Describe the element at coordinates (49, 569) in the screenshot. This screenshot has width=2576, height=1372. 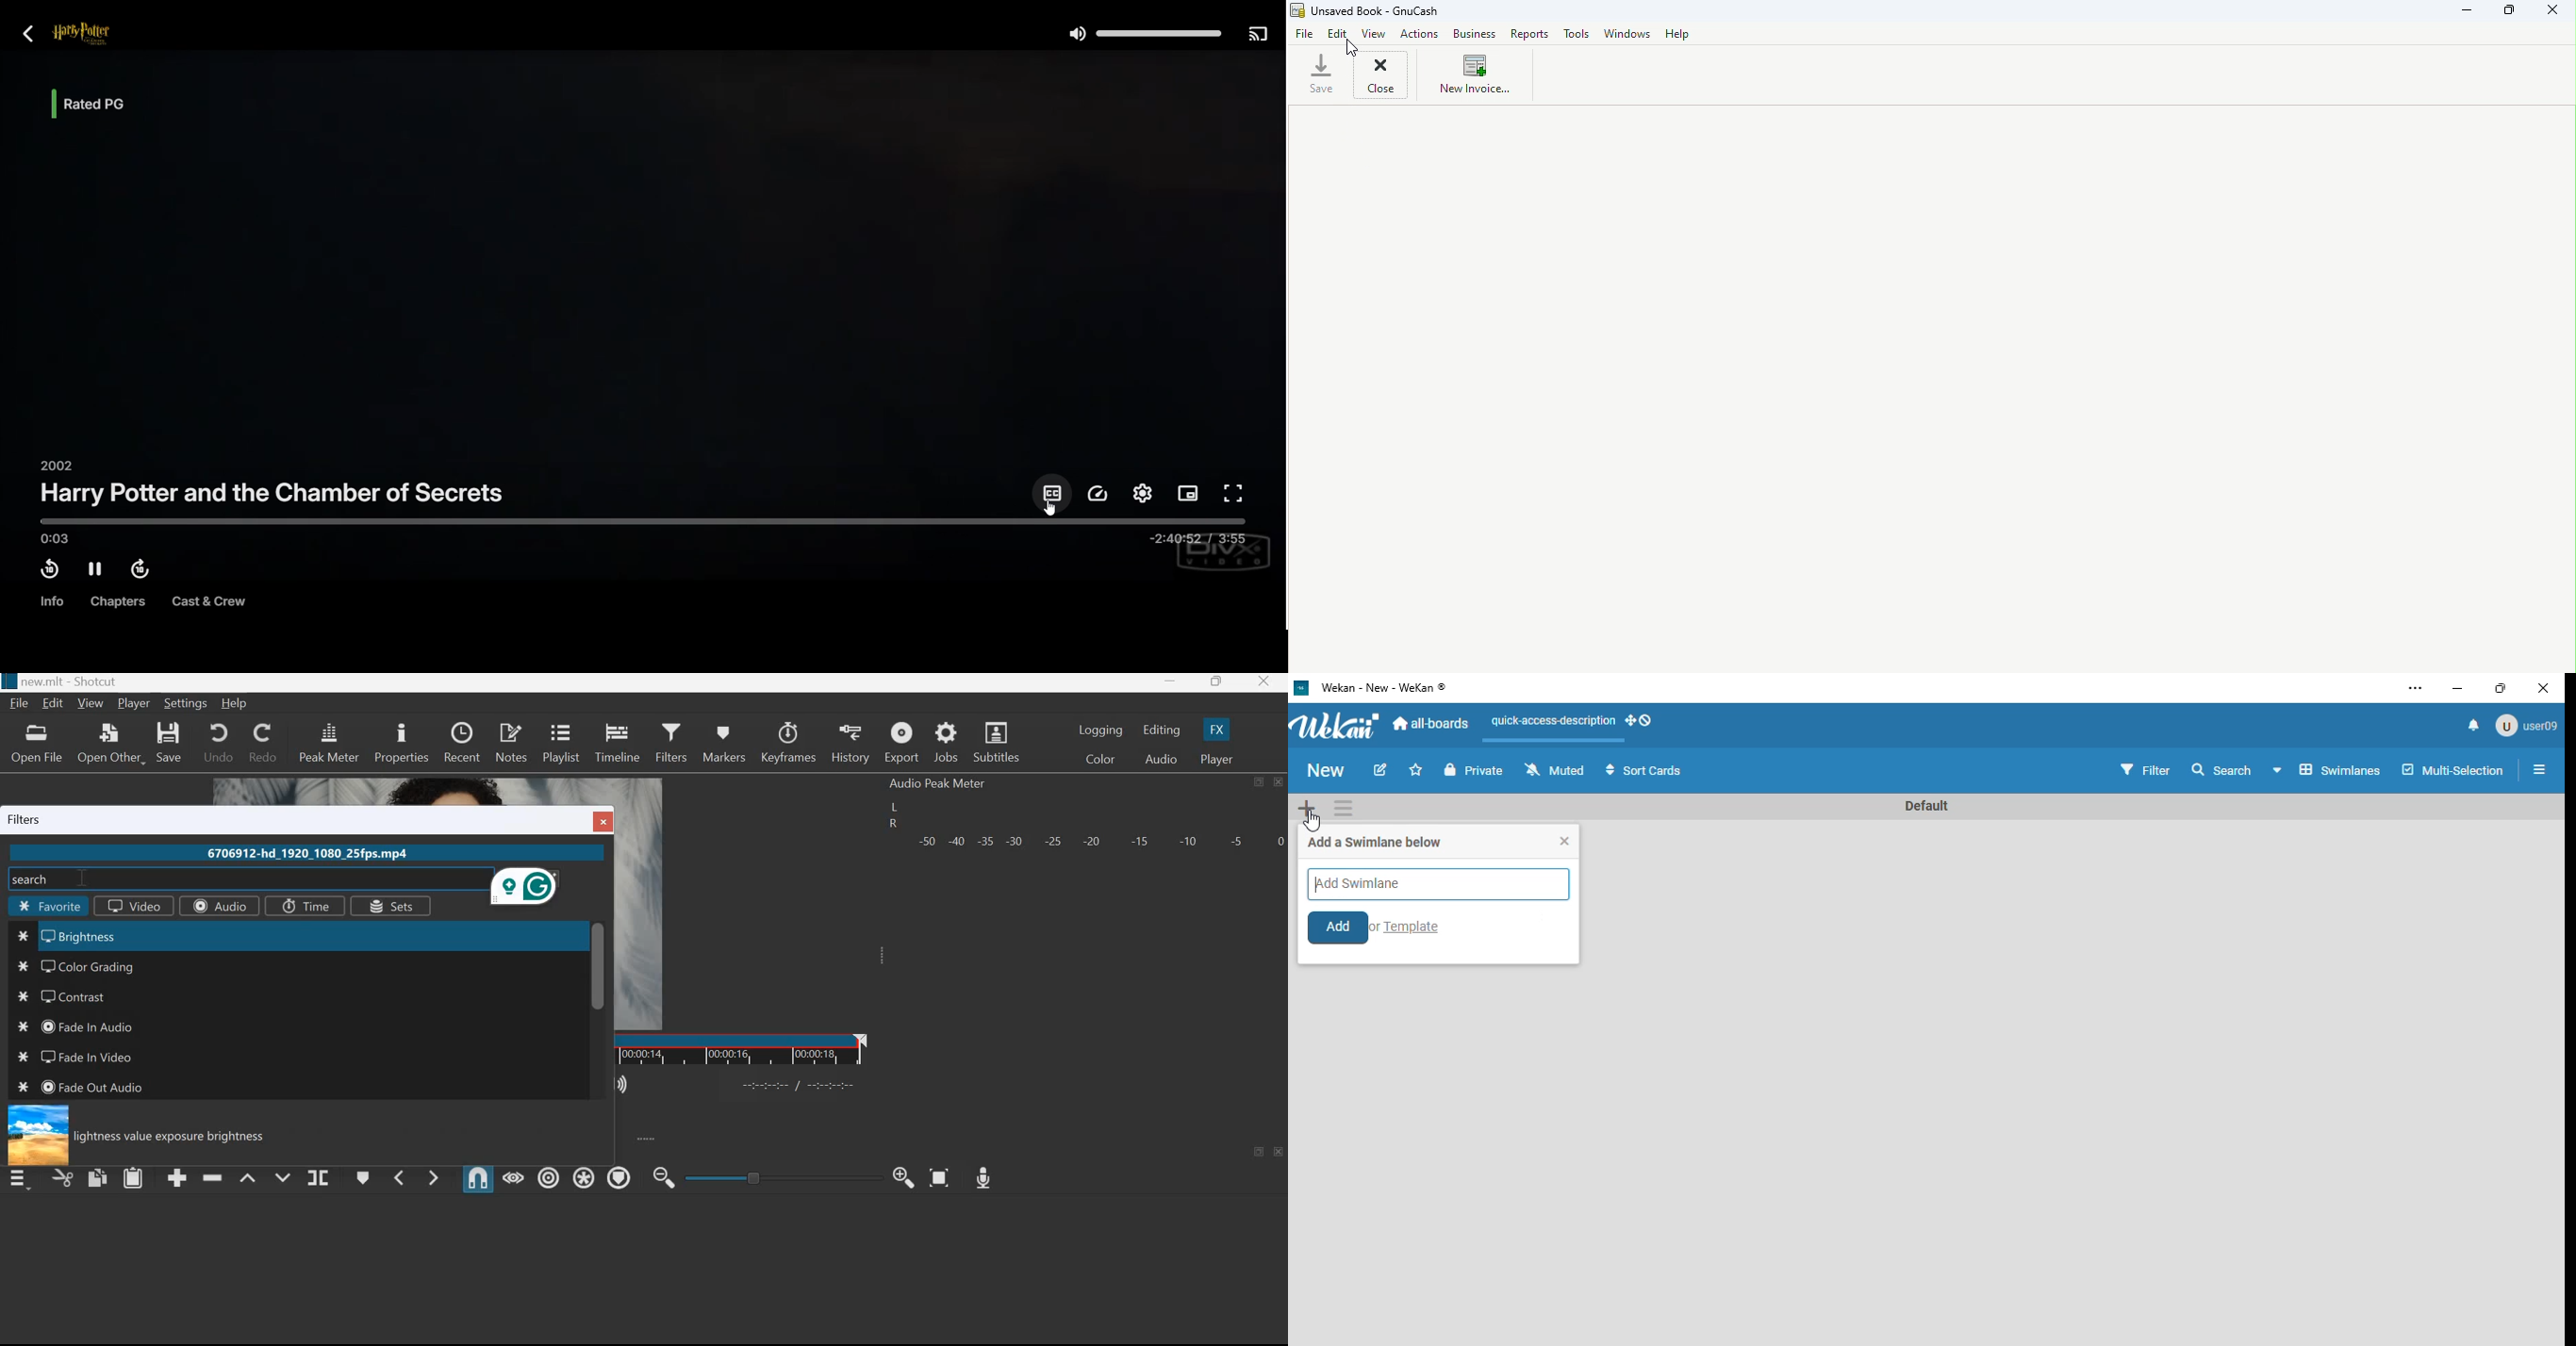
I see `Rewind` at that location.